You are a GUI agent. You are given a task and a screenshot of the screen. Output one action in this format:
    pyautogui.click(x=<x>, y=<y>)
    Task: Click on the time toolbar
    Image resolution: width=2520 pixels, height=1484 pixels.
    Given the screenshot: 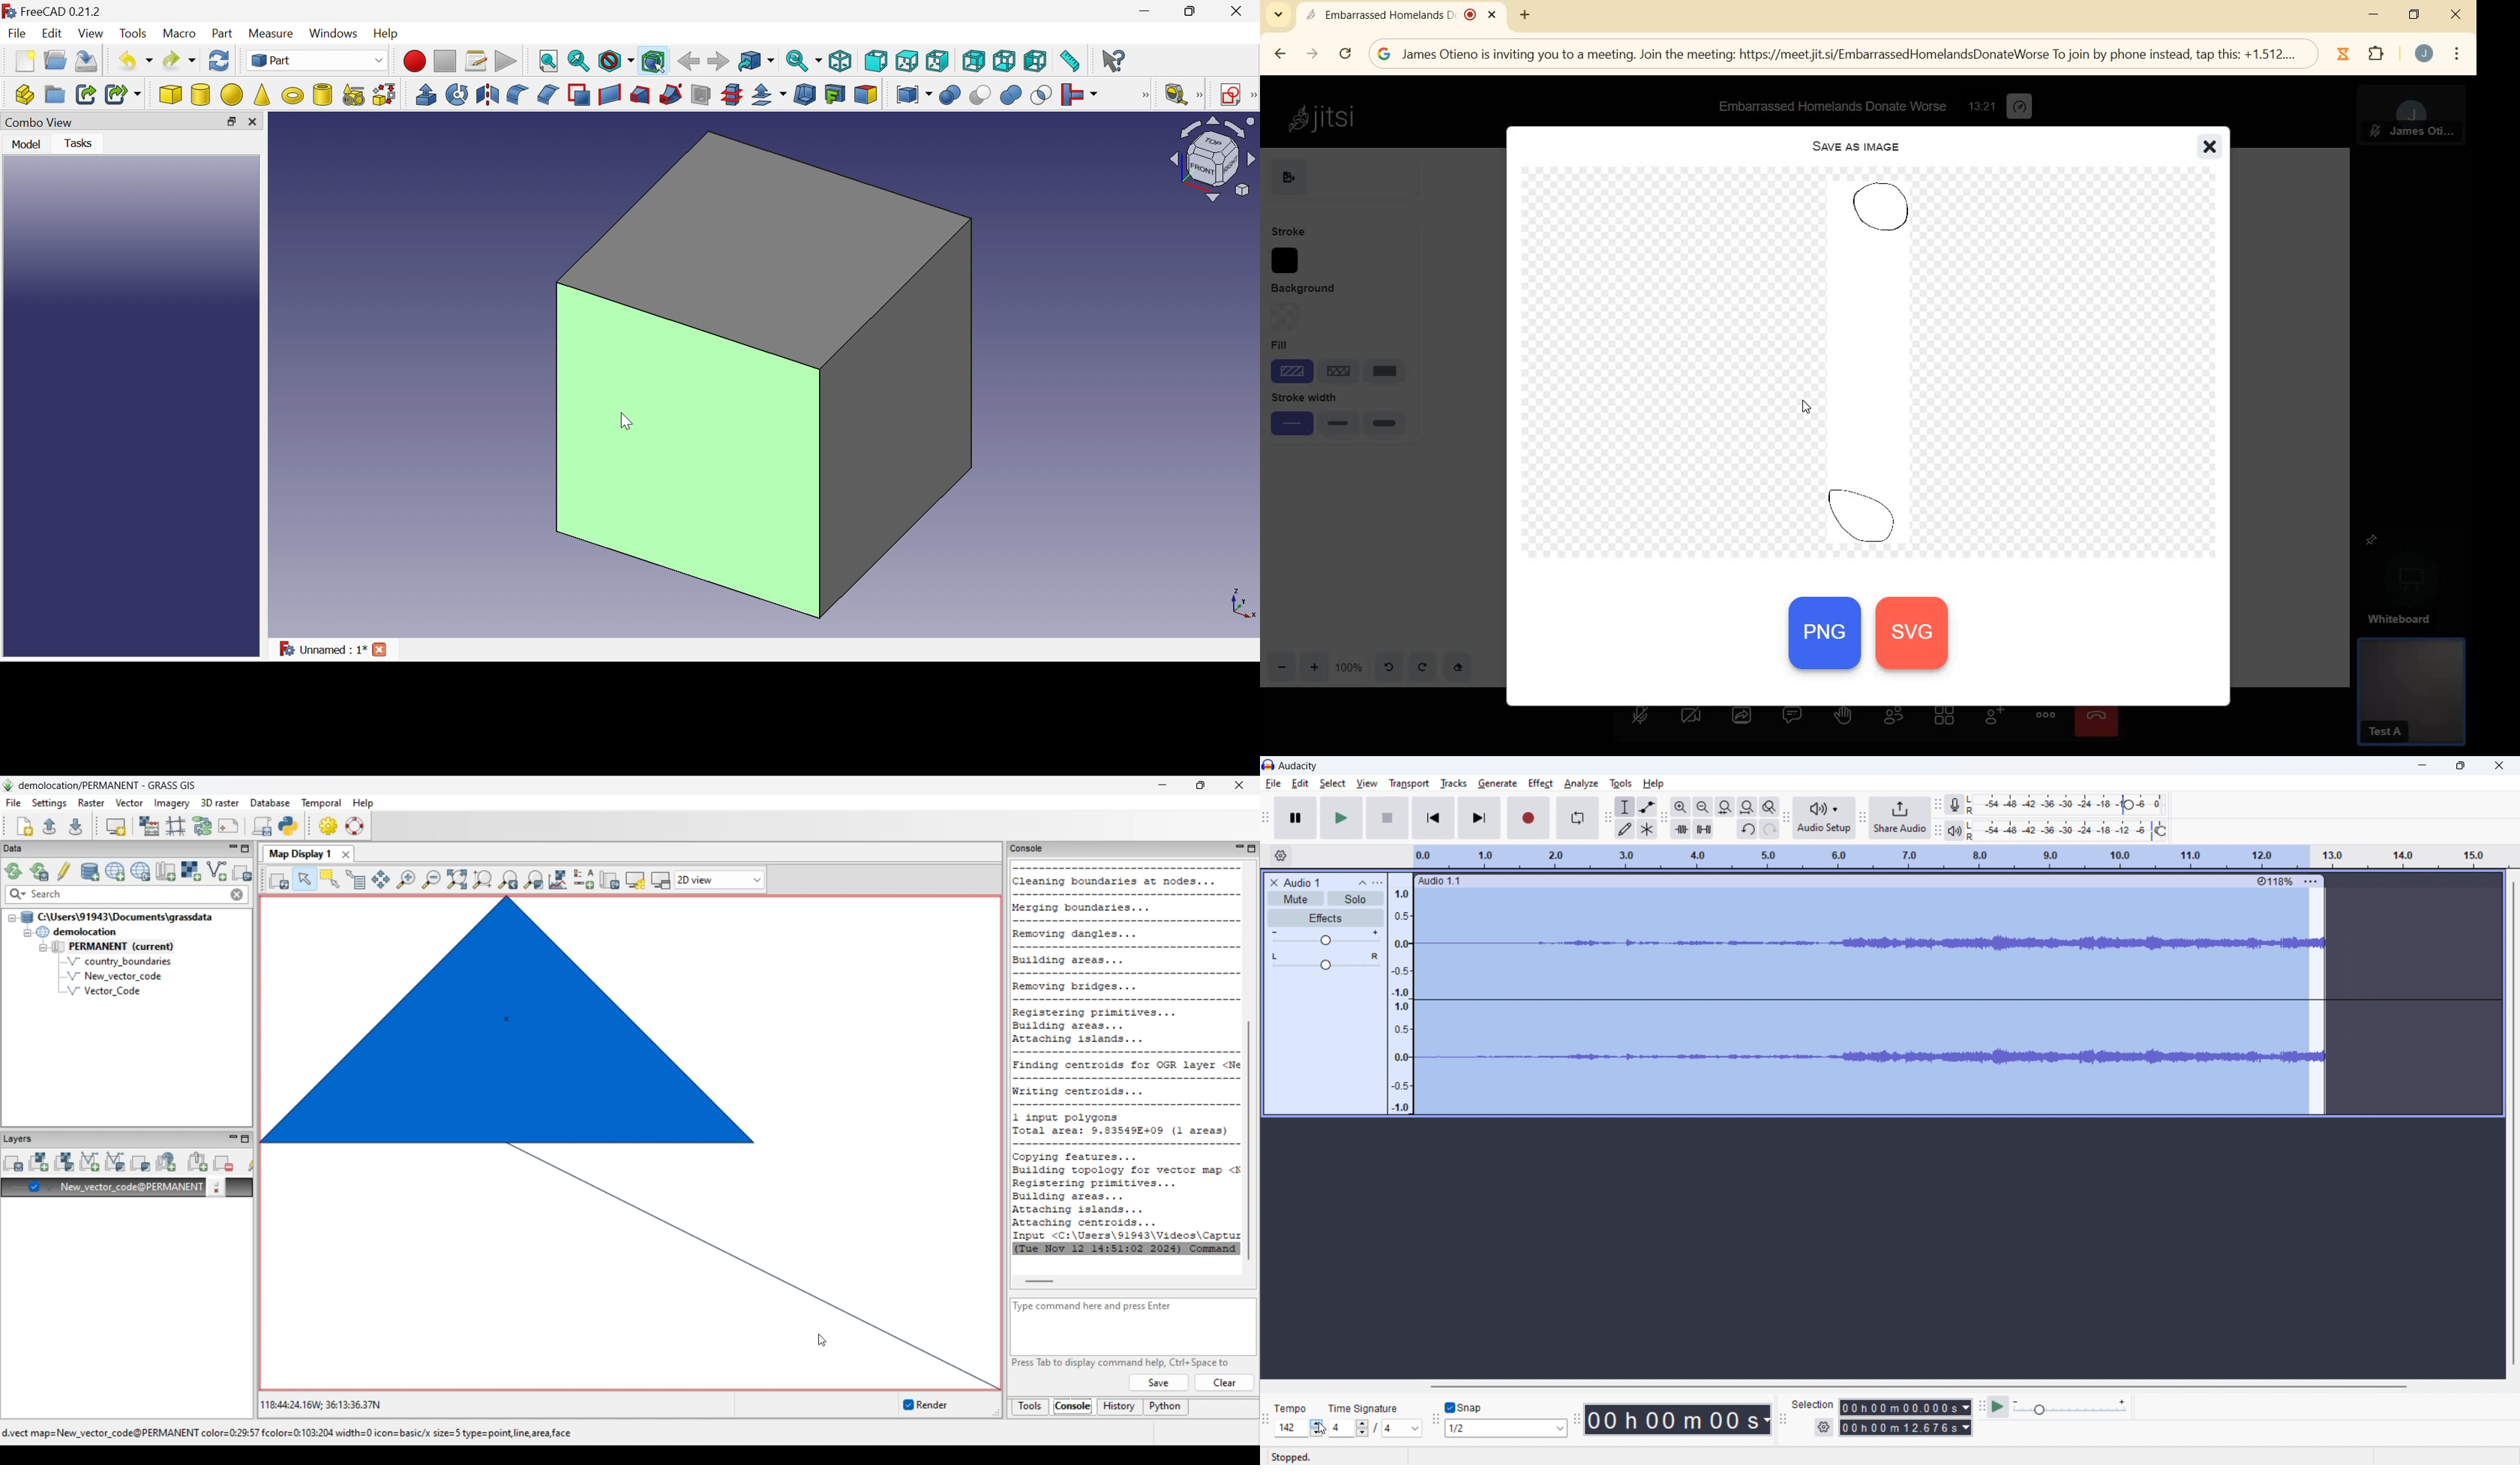 What is the action you would take?
    pyautogui.click(x=1579, y=1418)
    